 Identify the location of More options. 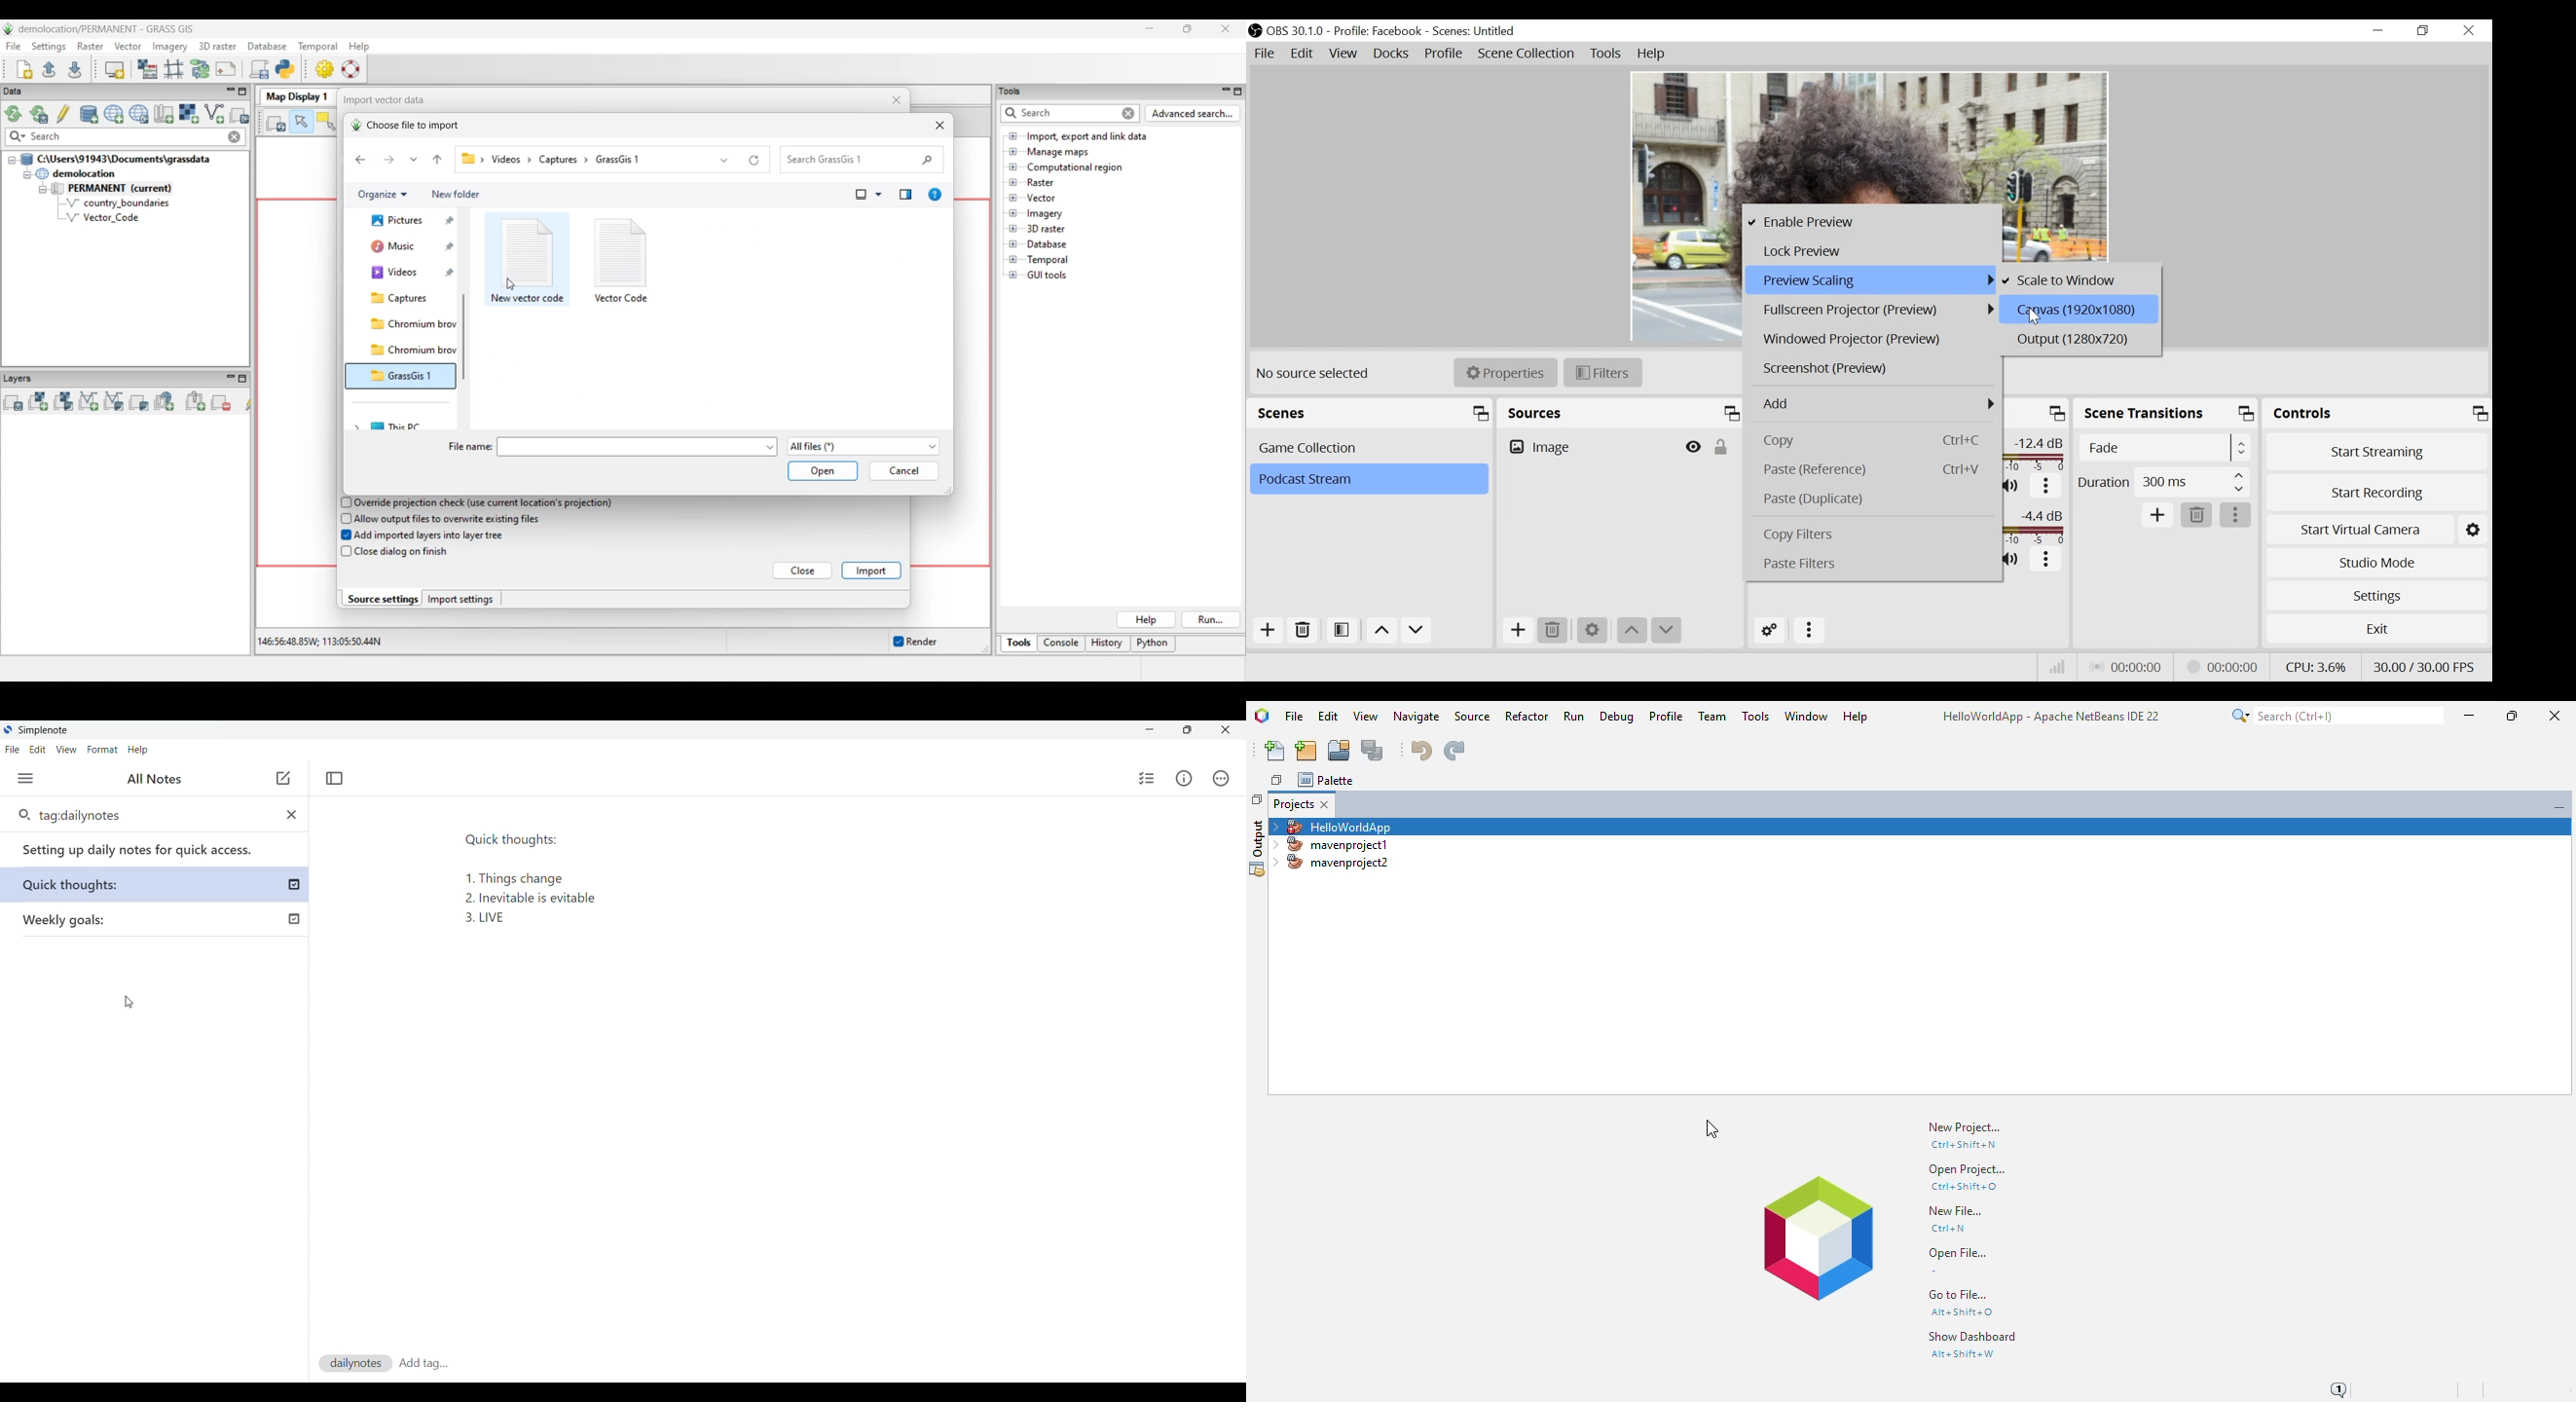
(2046, 489).